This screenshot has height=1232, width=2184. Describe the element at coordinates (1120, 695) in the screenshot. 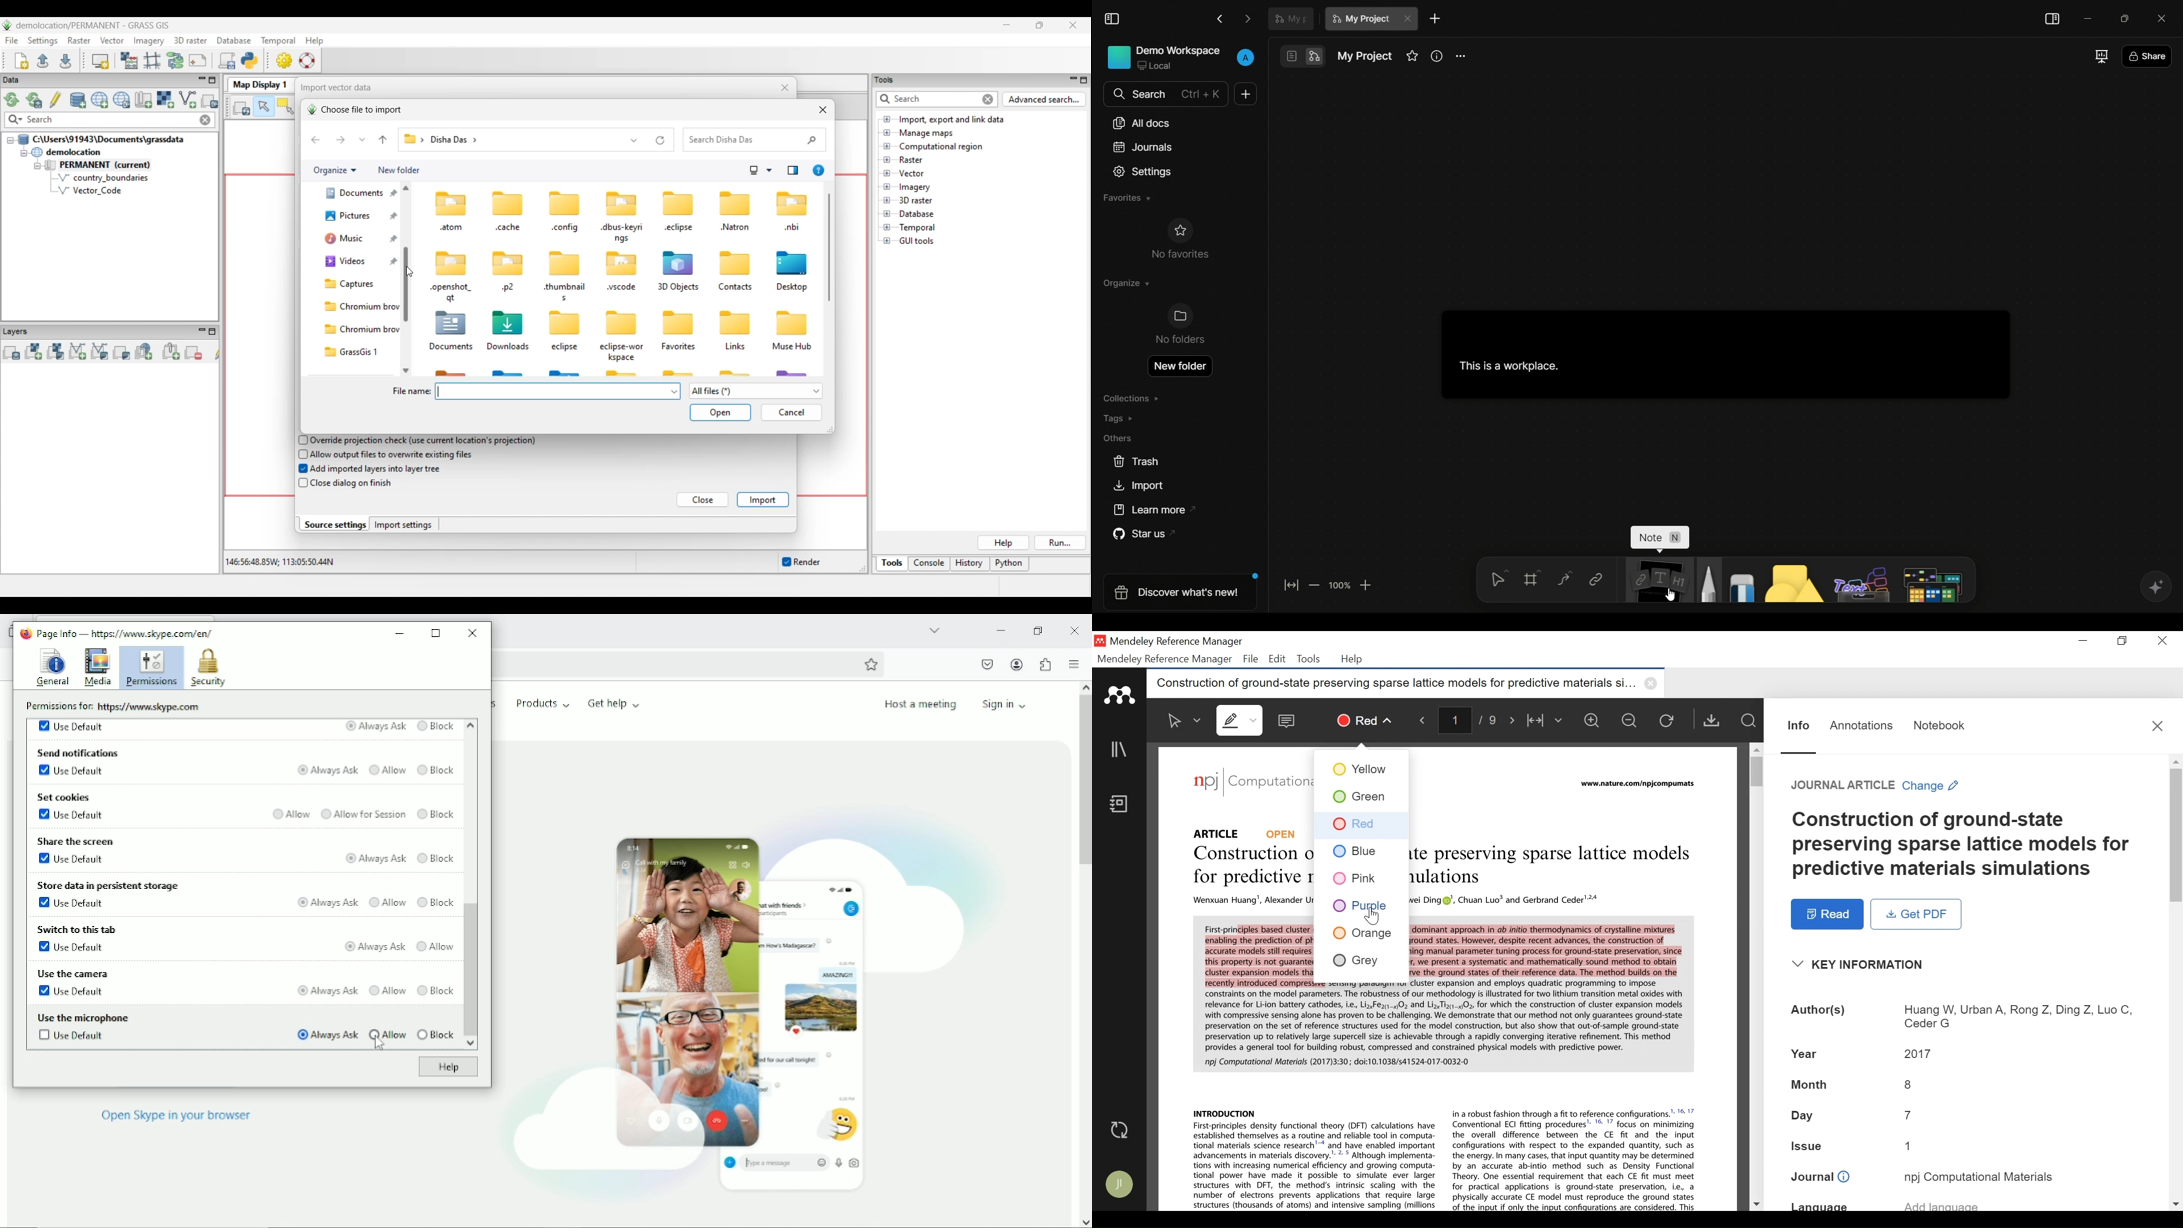

I see `Mendeley Logo` at that location.